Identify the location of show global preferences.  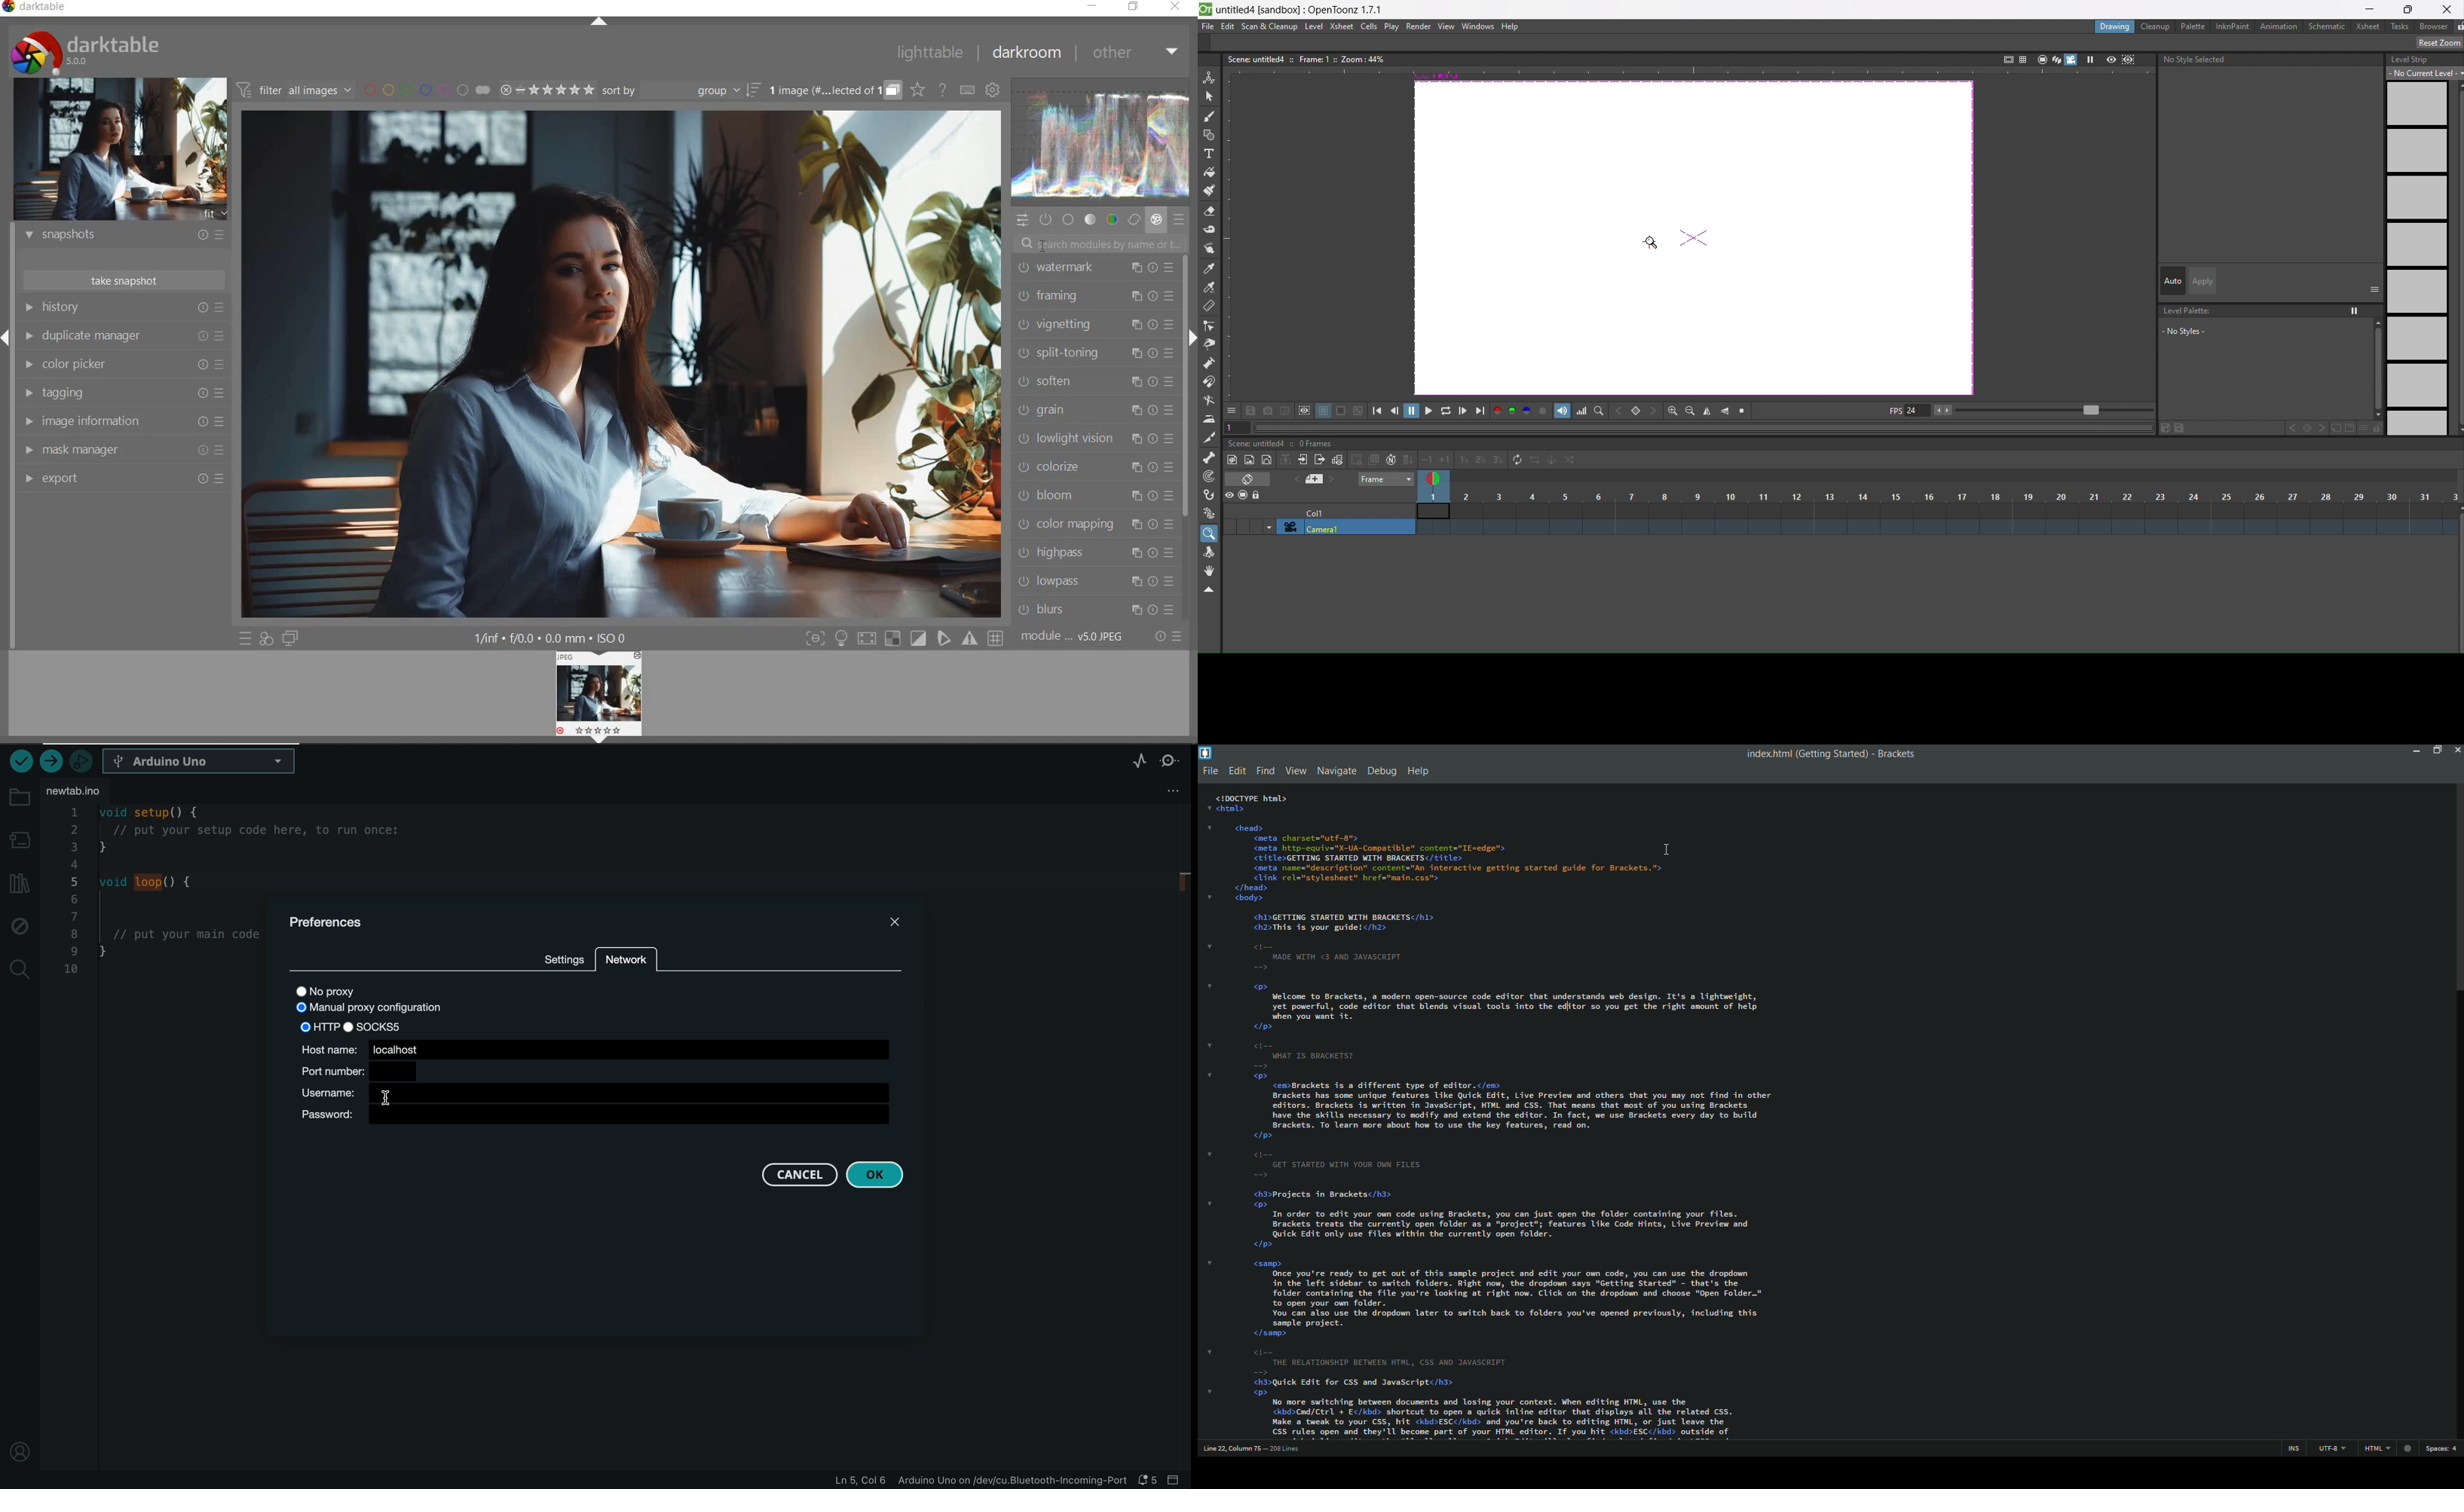
(994, 91).